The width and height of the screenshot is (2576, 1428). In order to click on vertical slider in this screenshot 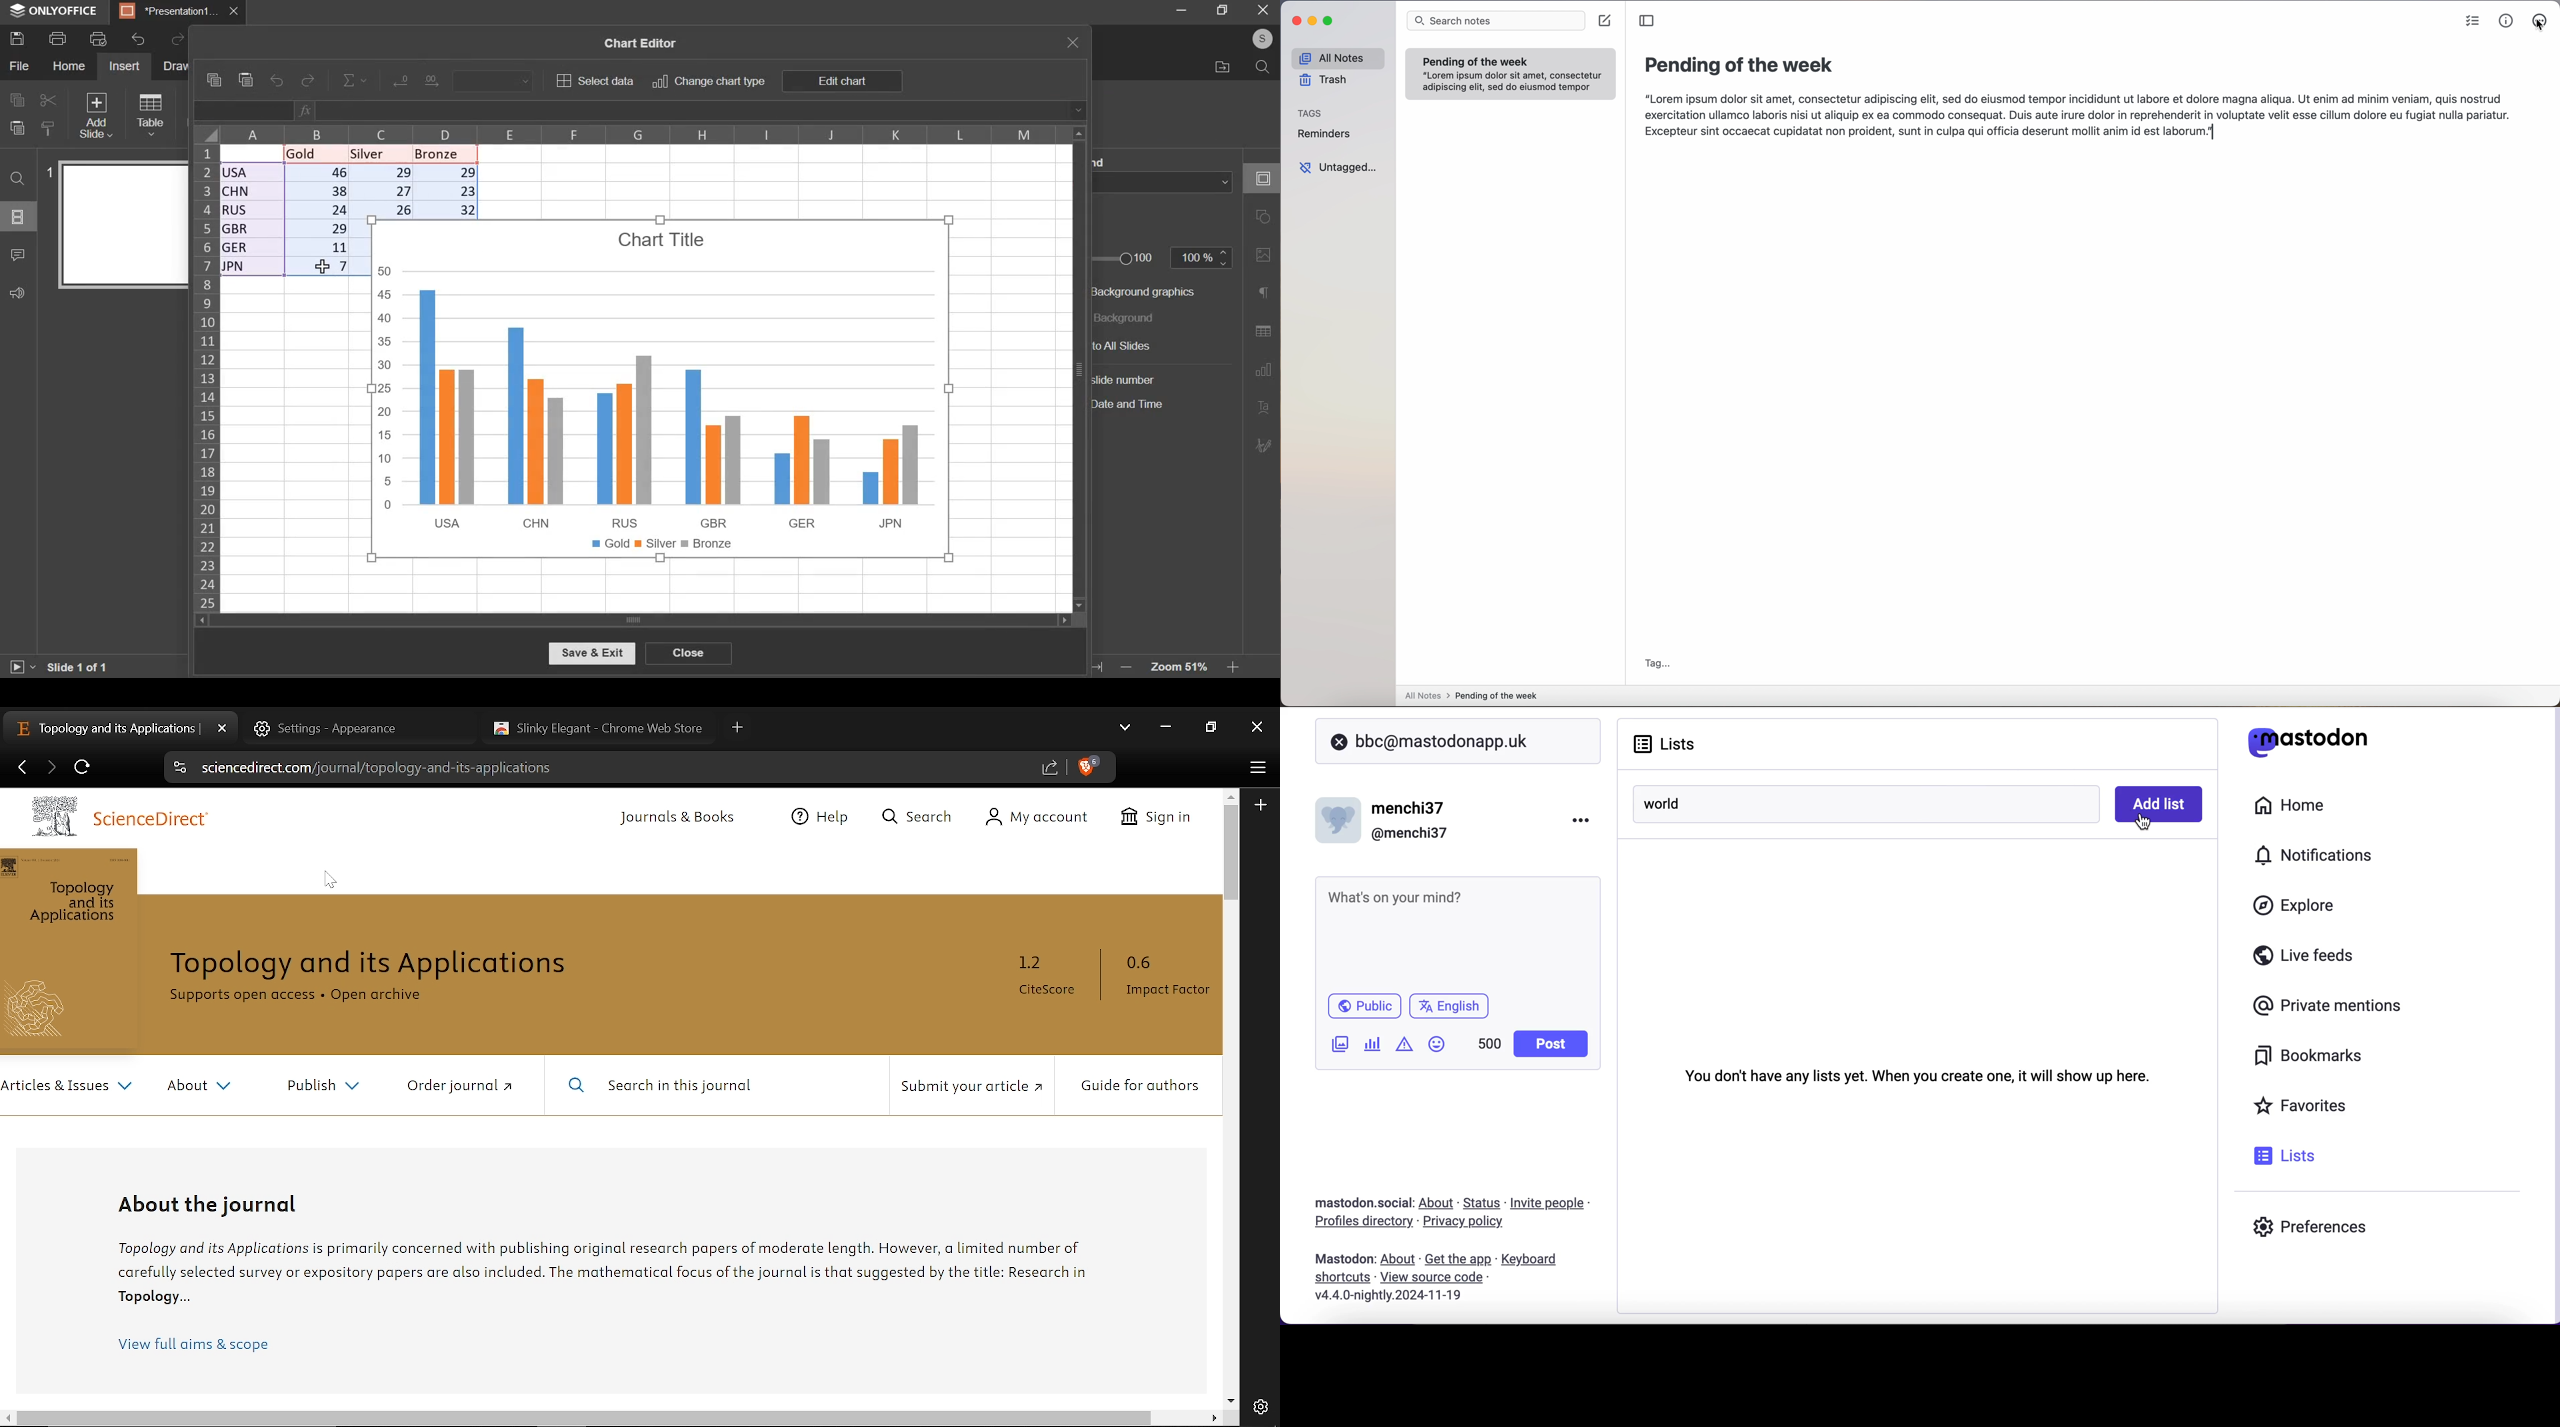, I will do `click(1078, 368)`.